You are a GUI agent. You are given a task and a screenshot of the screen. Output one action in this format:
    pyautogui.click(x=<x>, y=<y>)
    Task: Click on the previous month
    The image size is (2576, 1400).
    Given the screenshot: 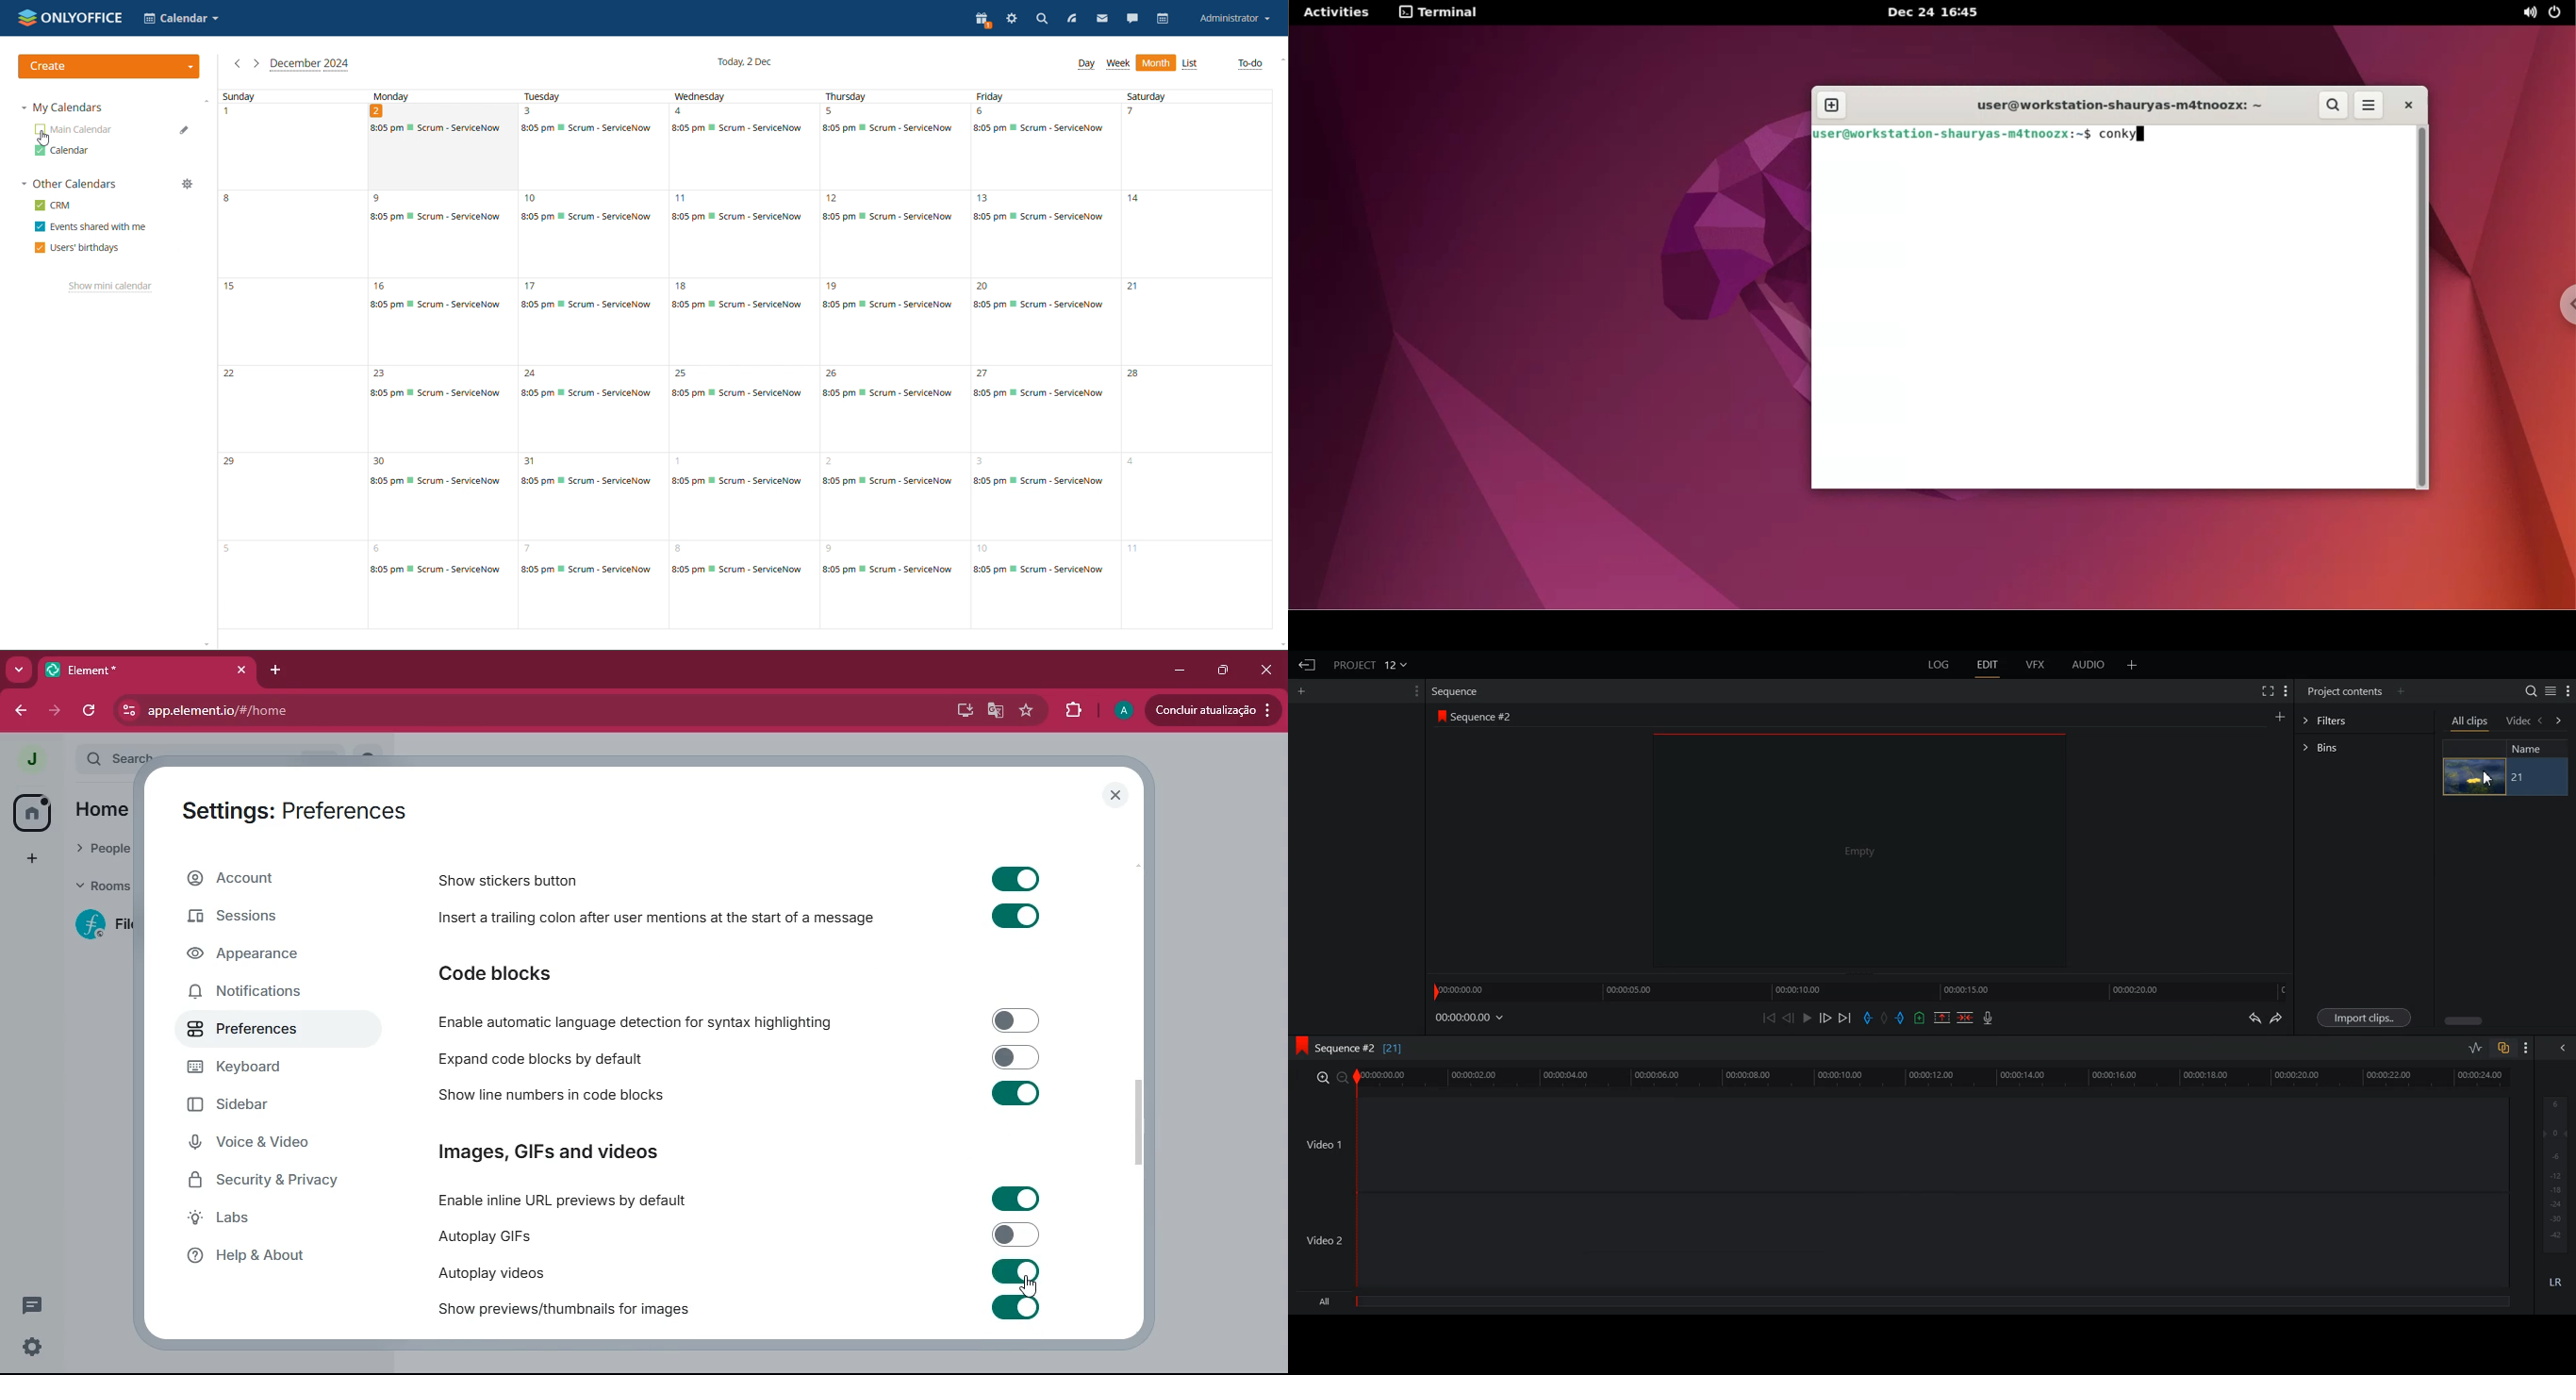 What is the action you would take?
    pyautogui.click(x=237, y=64)
    